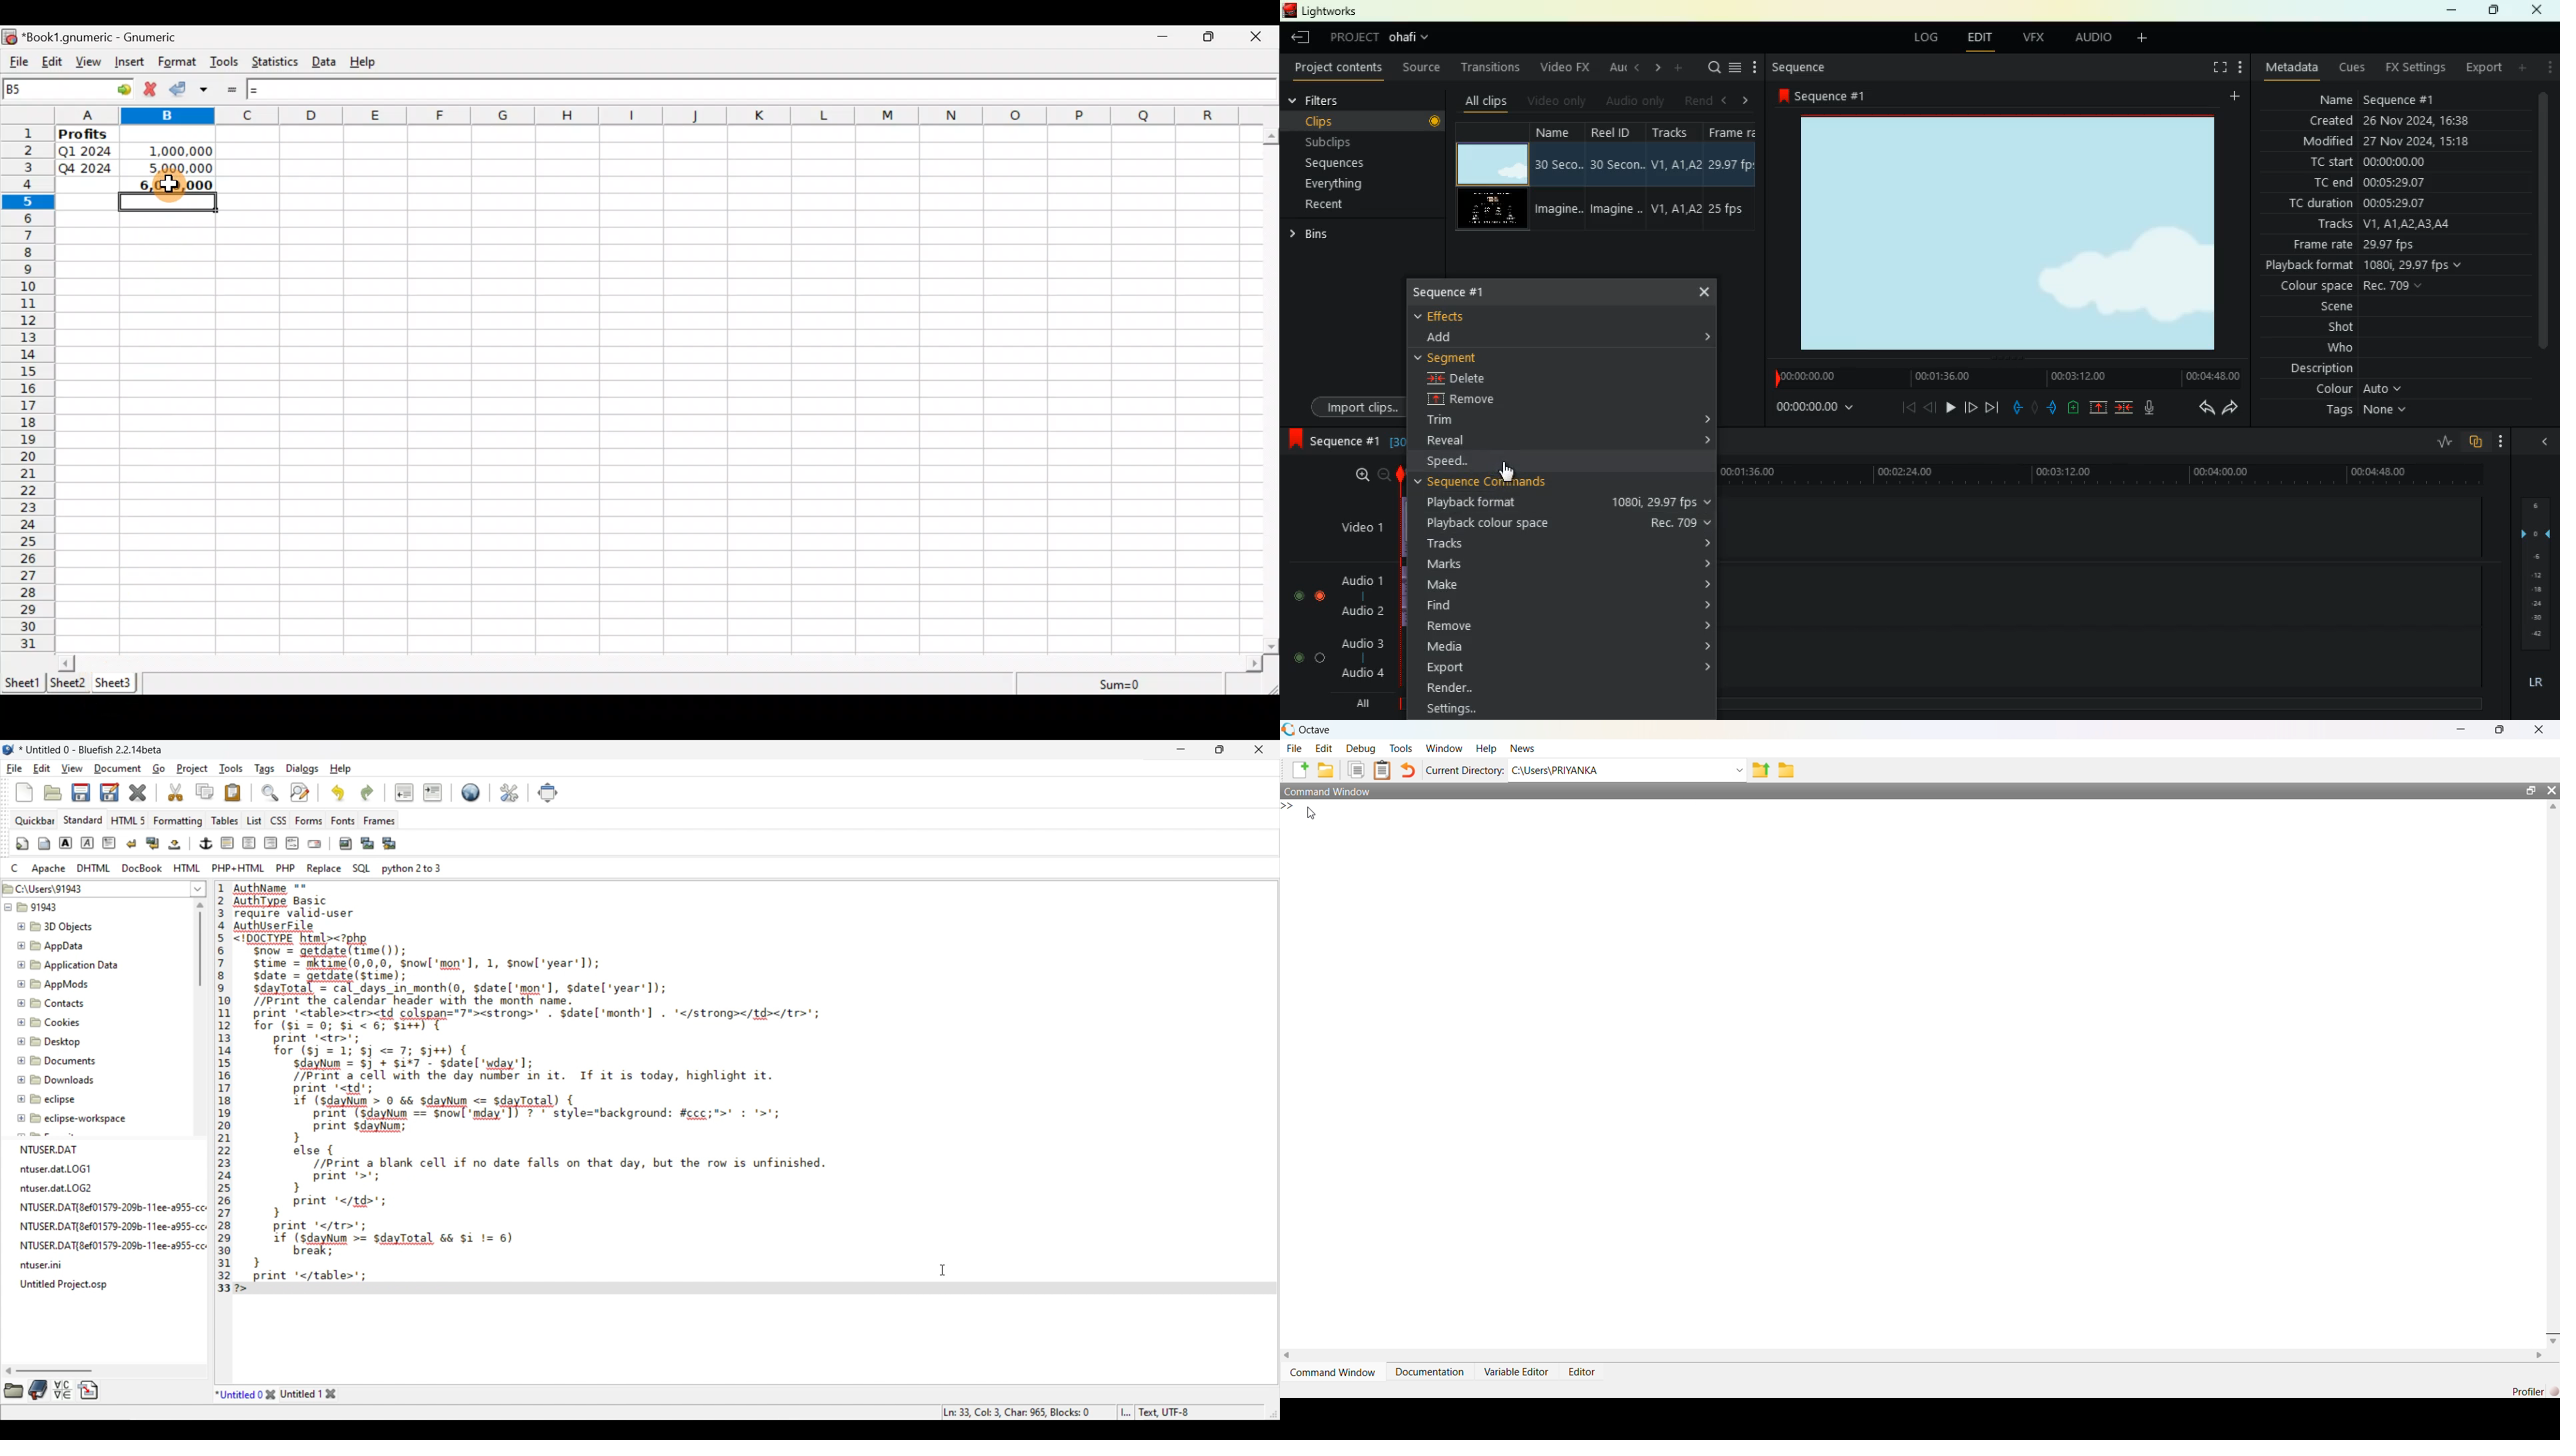 This screenshot has height=1456, width=2576. What do you see at coordinates (1567, 67) in the screenshot?
I see `video fx` at bounding box center [1567, 67].